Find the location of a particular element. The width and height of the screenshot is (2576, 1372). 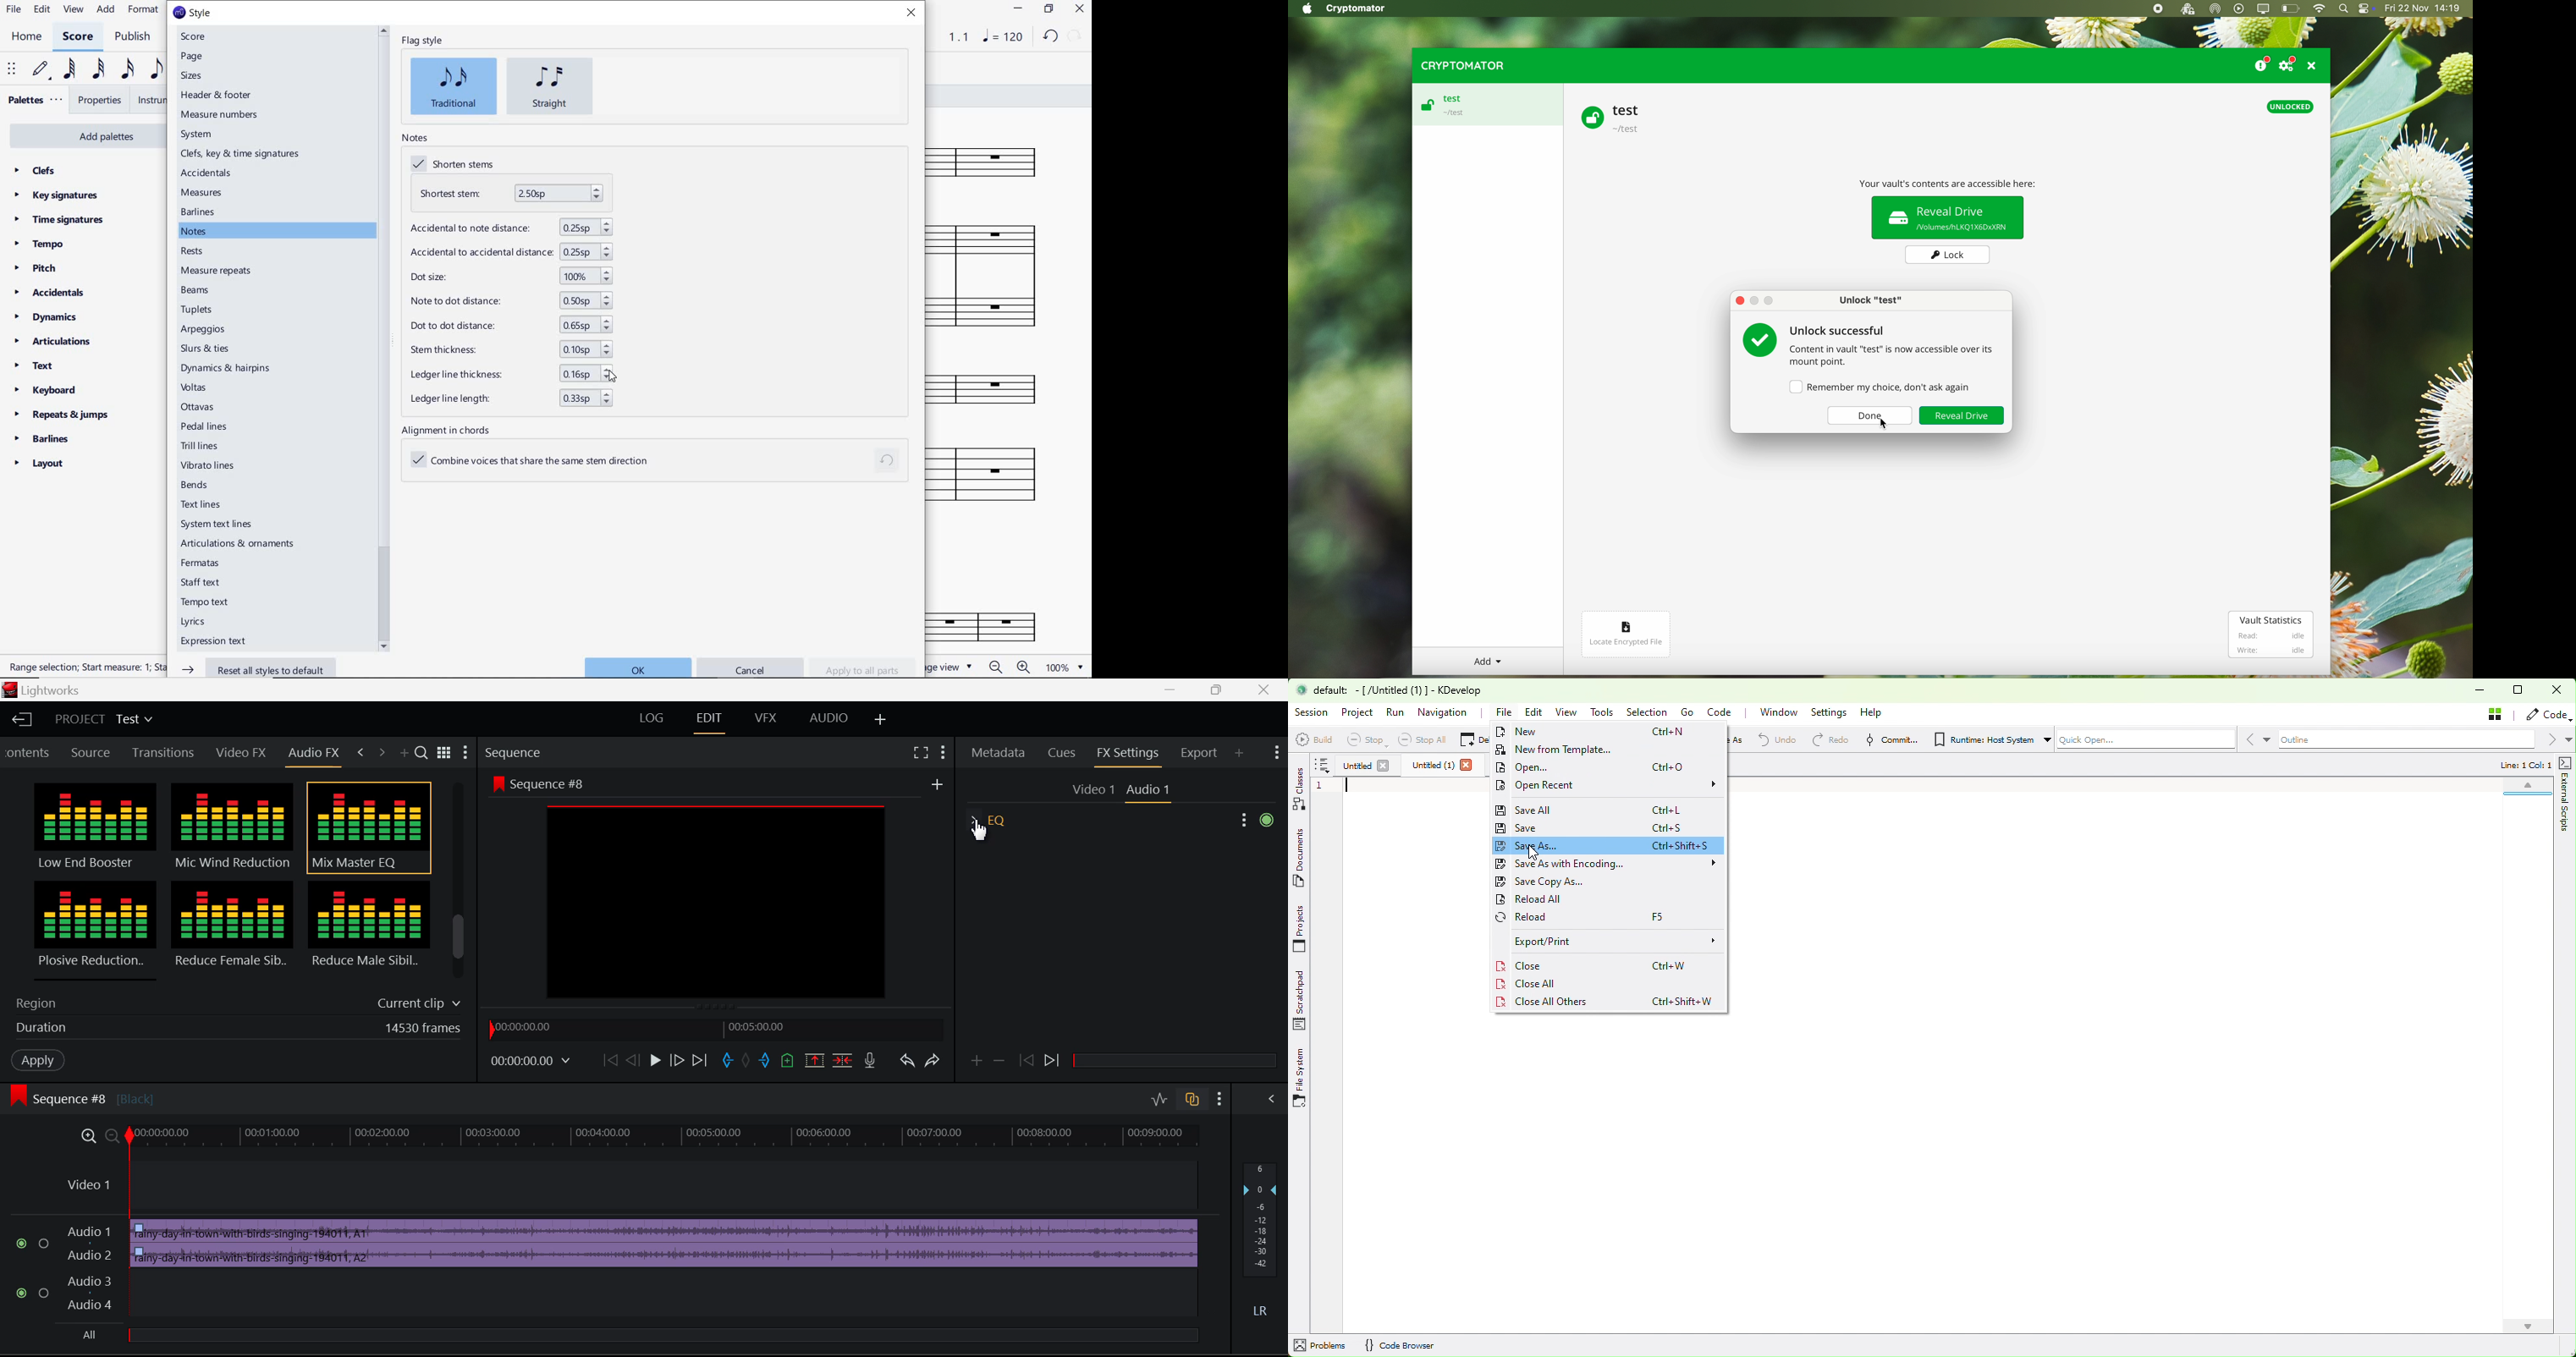

Export is located at coordinates (1199, 753).